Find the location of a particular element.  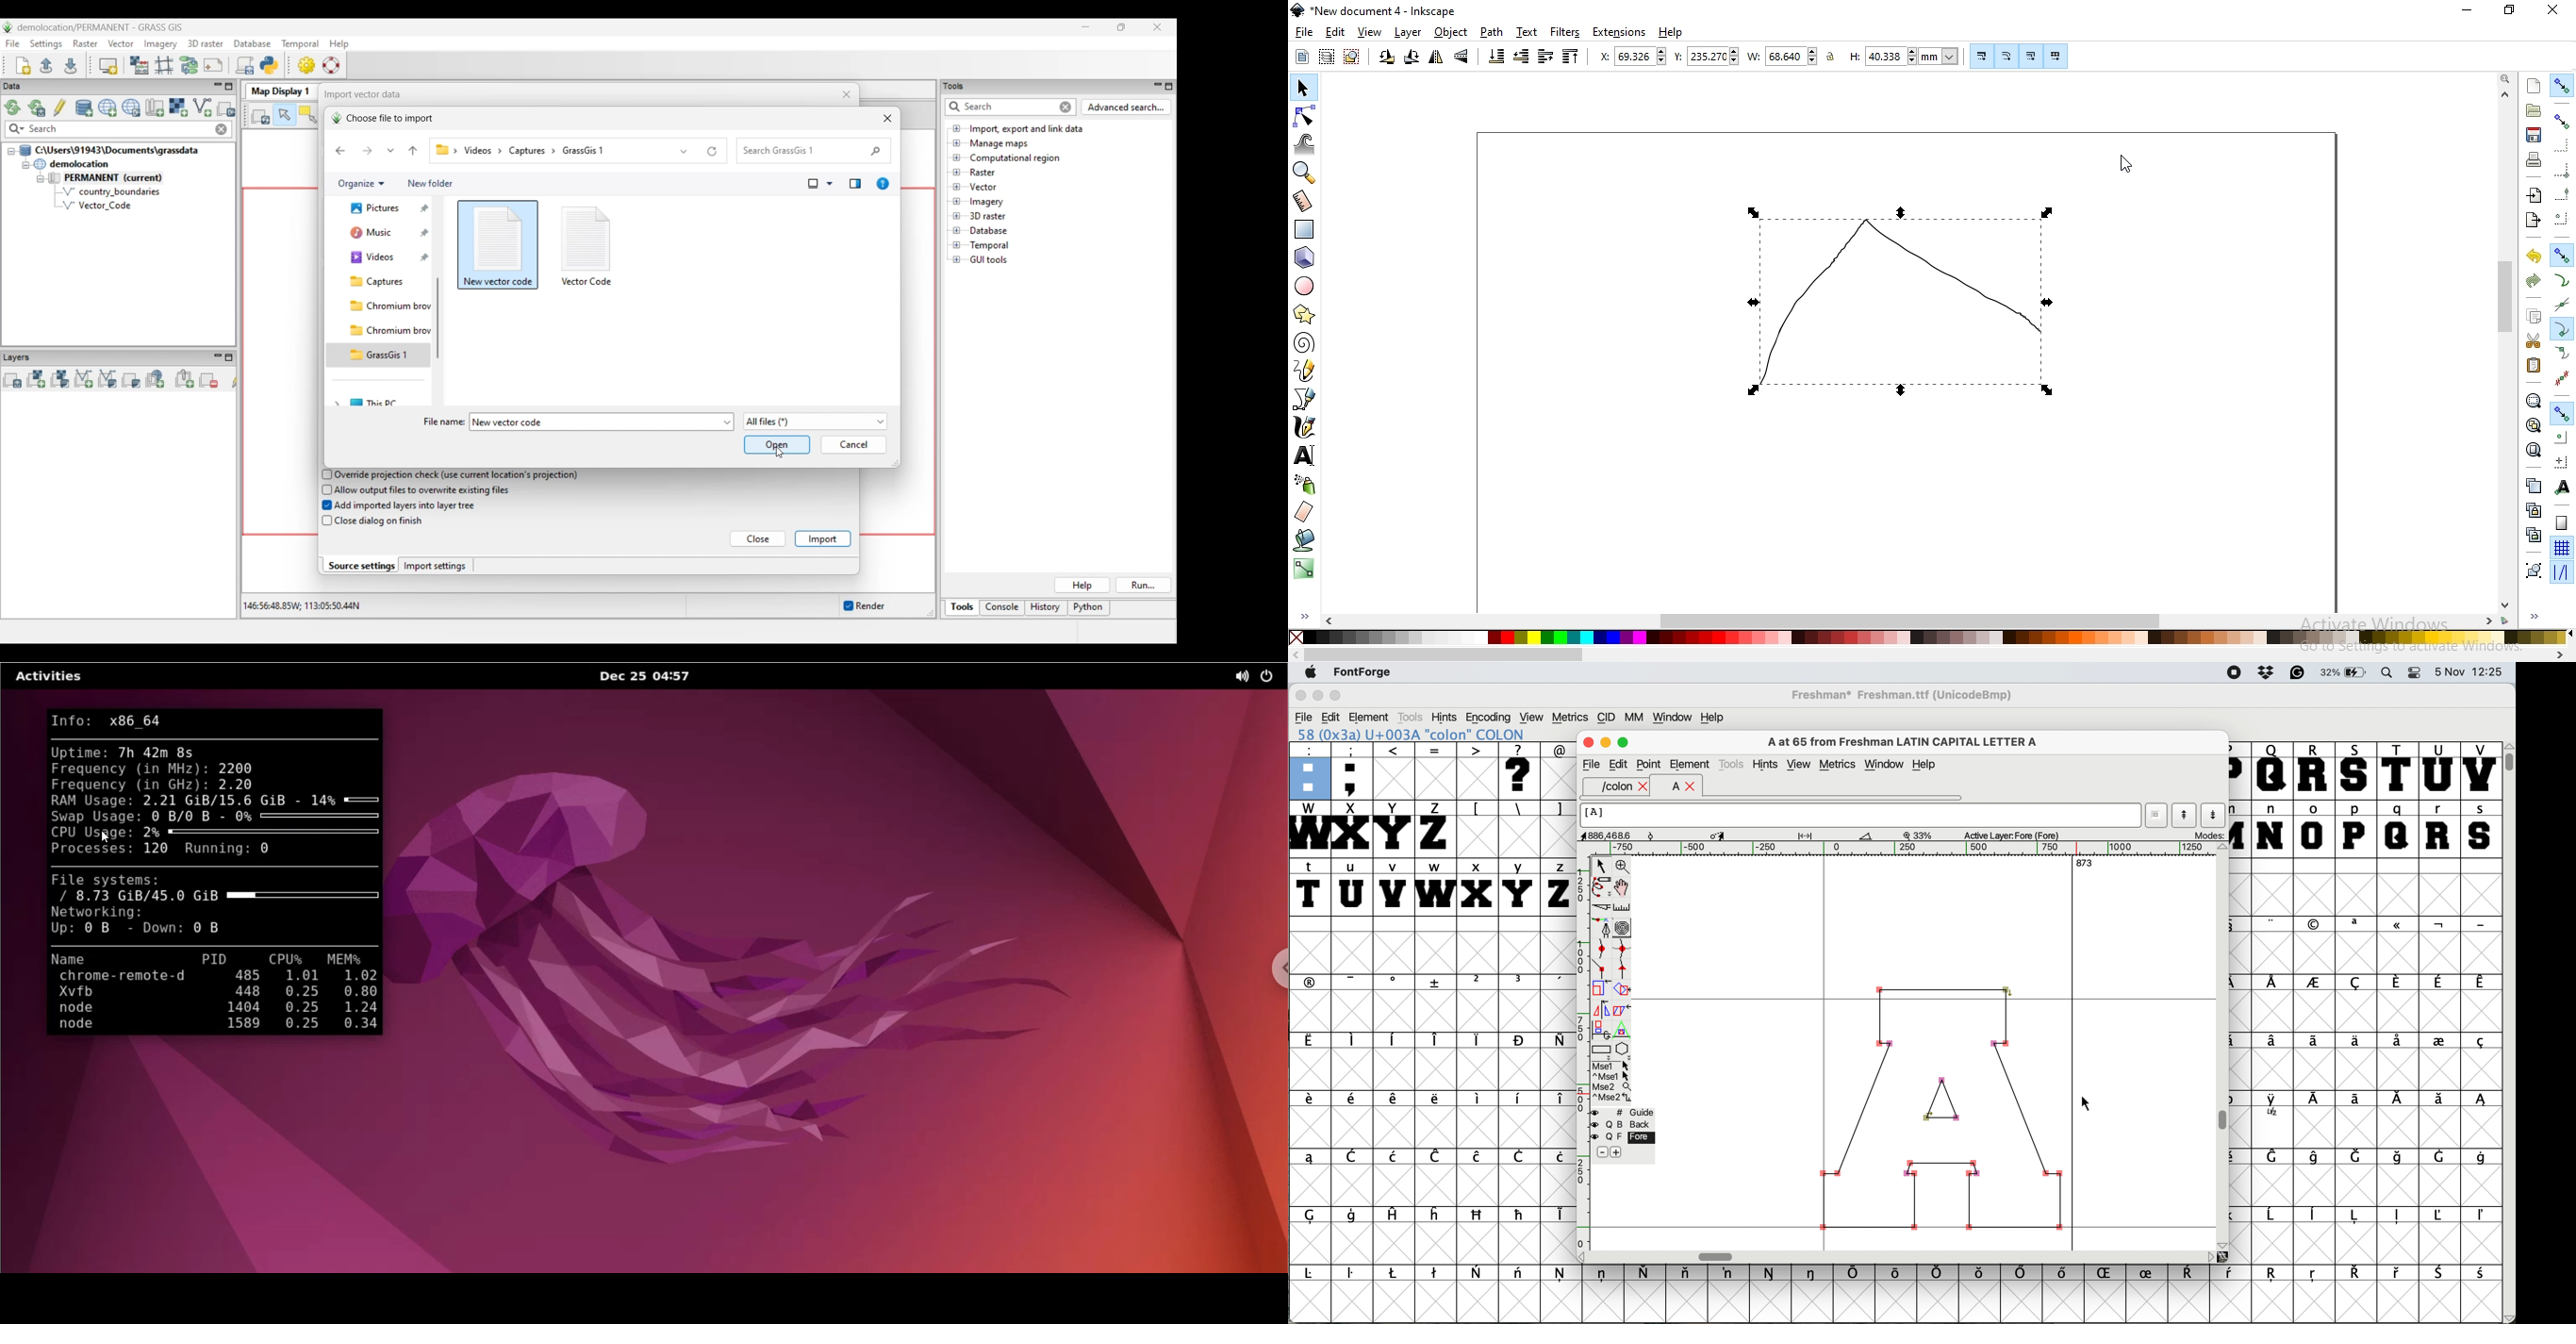

symbol is located at coordinates (1437, 1156).